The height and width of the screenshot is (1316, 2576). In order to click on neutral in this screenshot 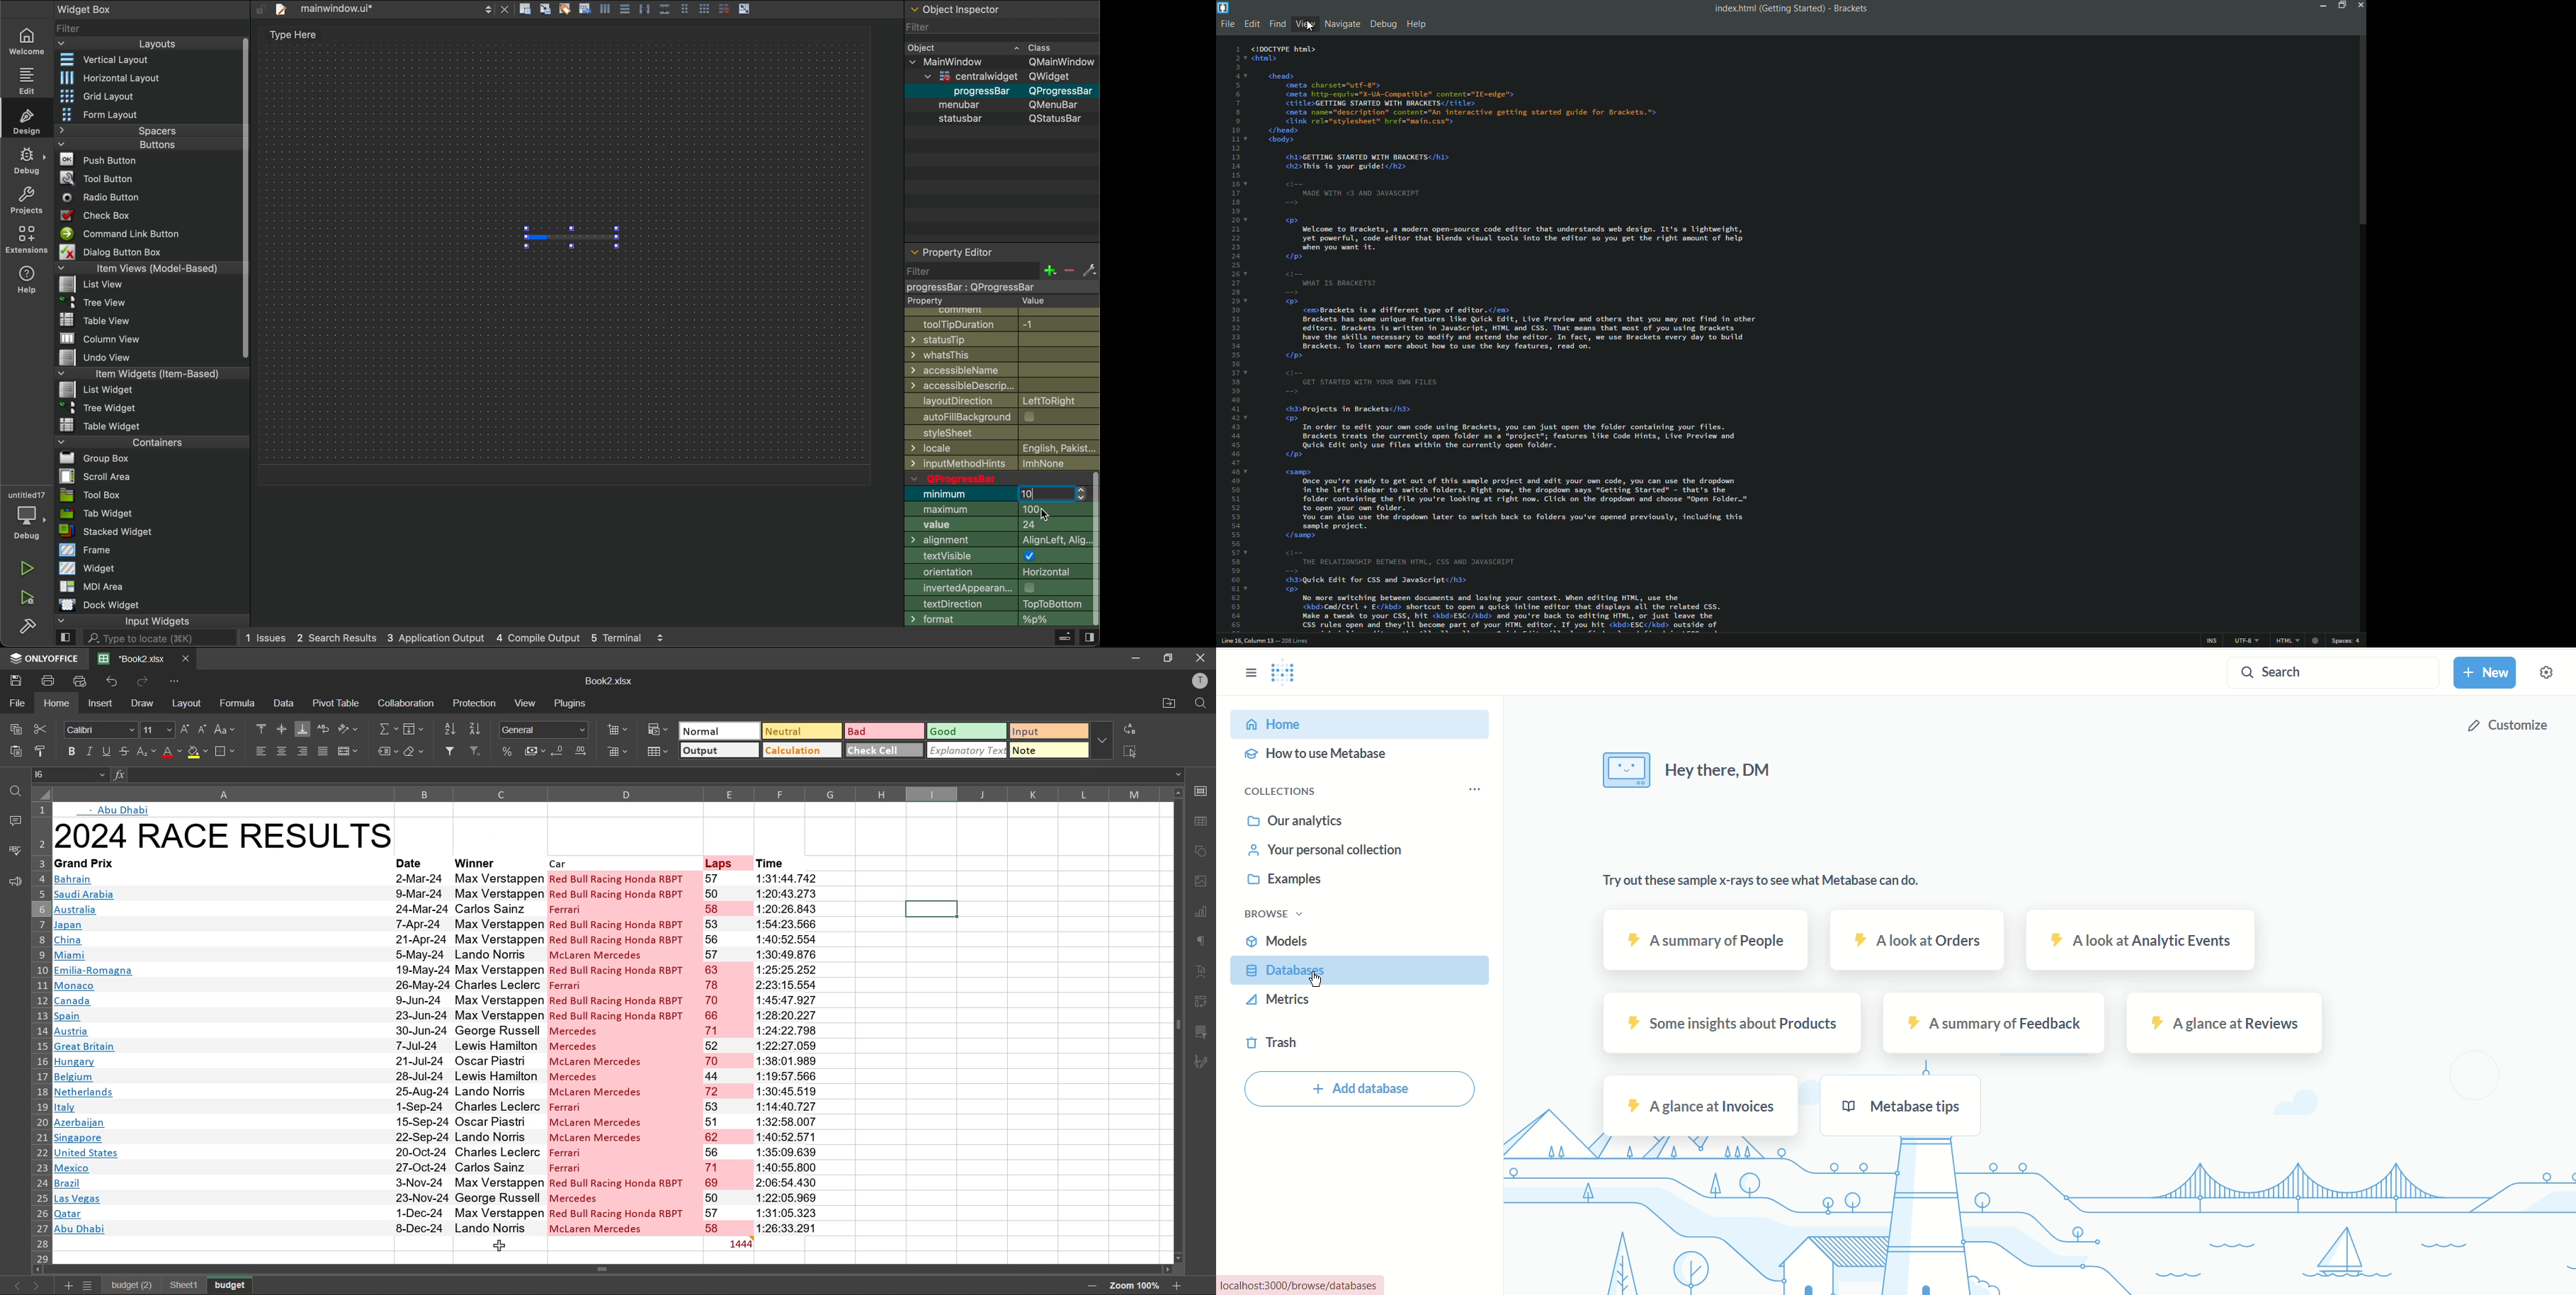, I will do `click(799, 730)`.